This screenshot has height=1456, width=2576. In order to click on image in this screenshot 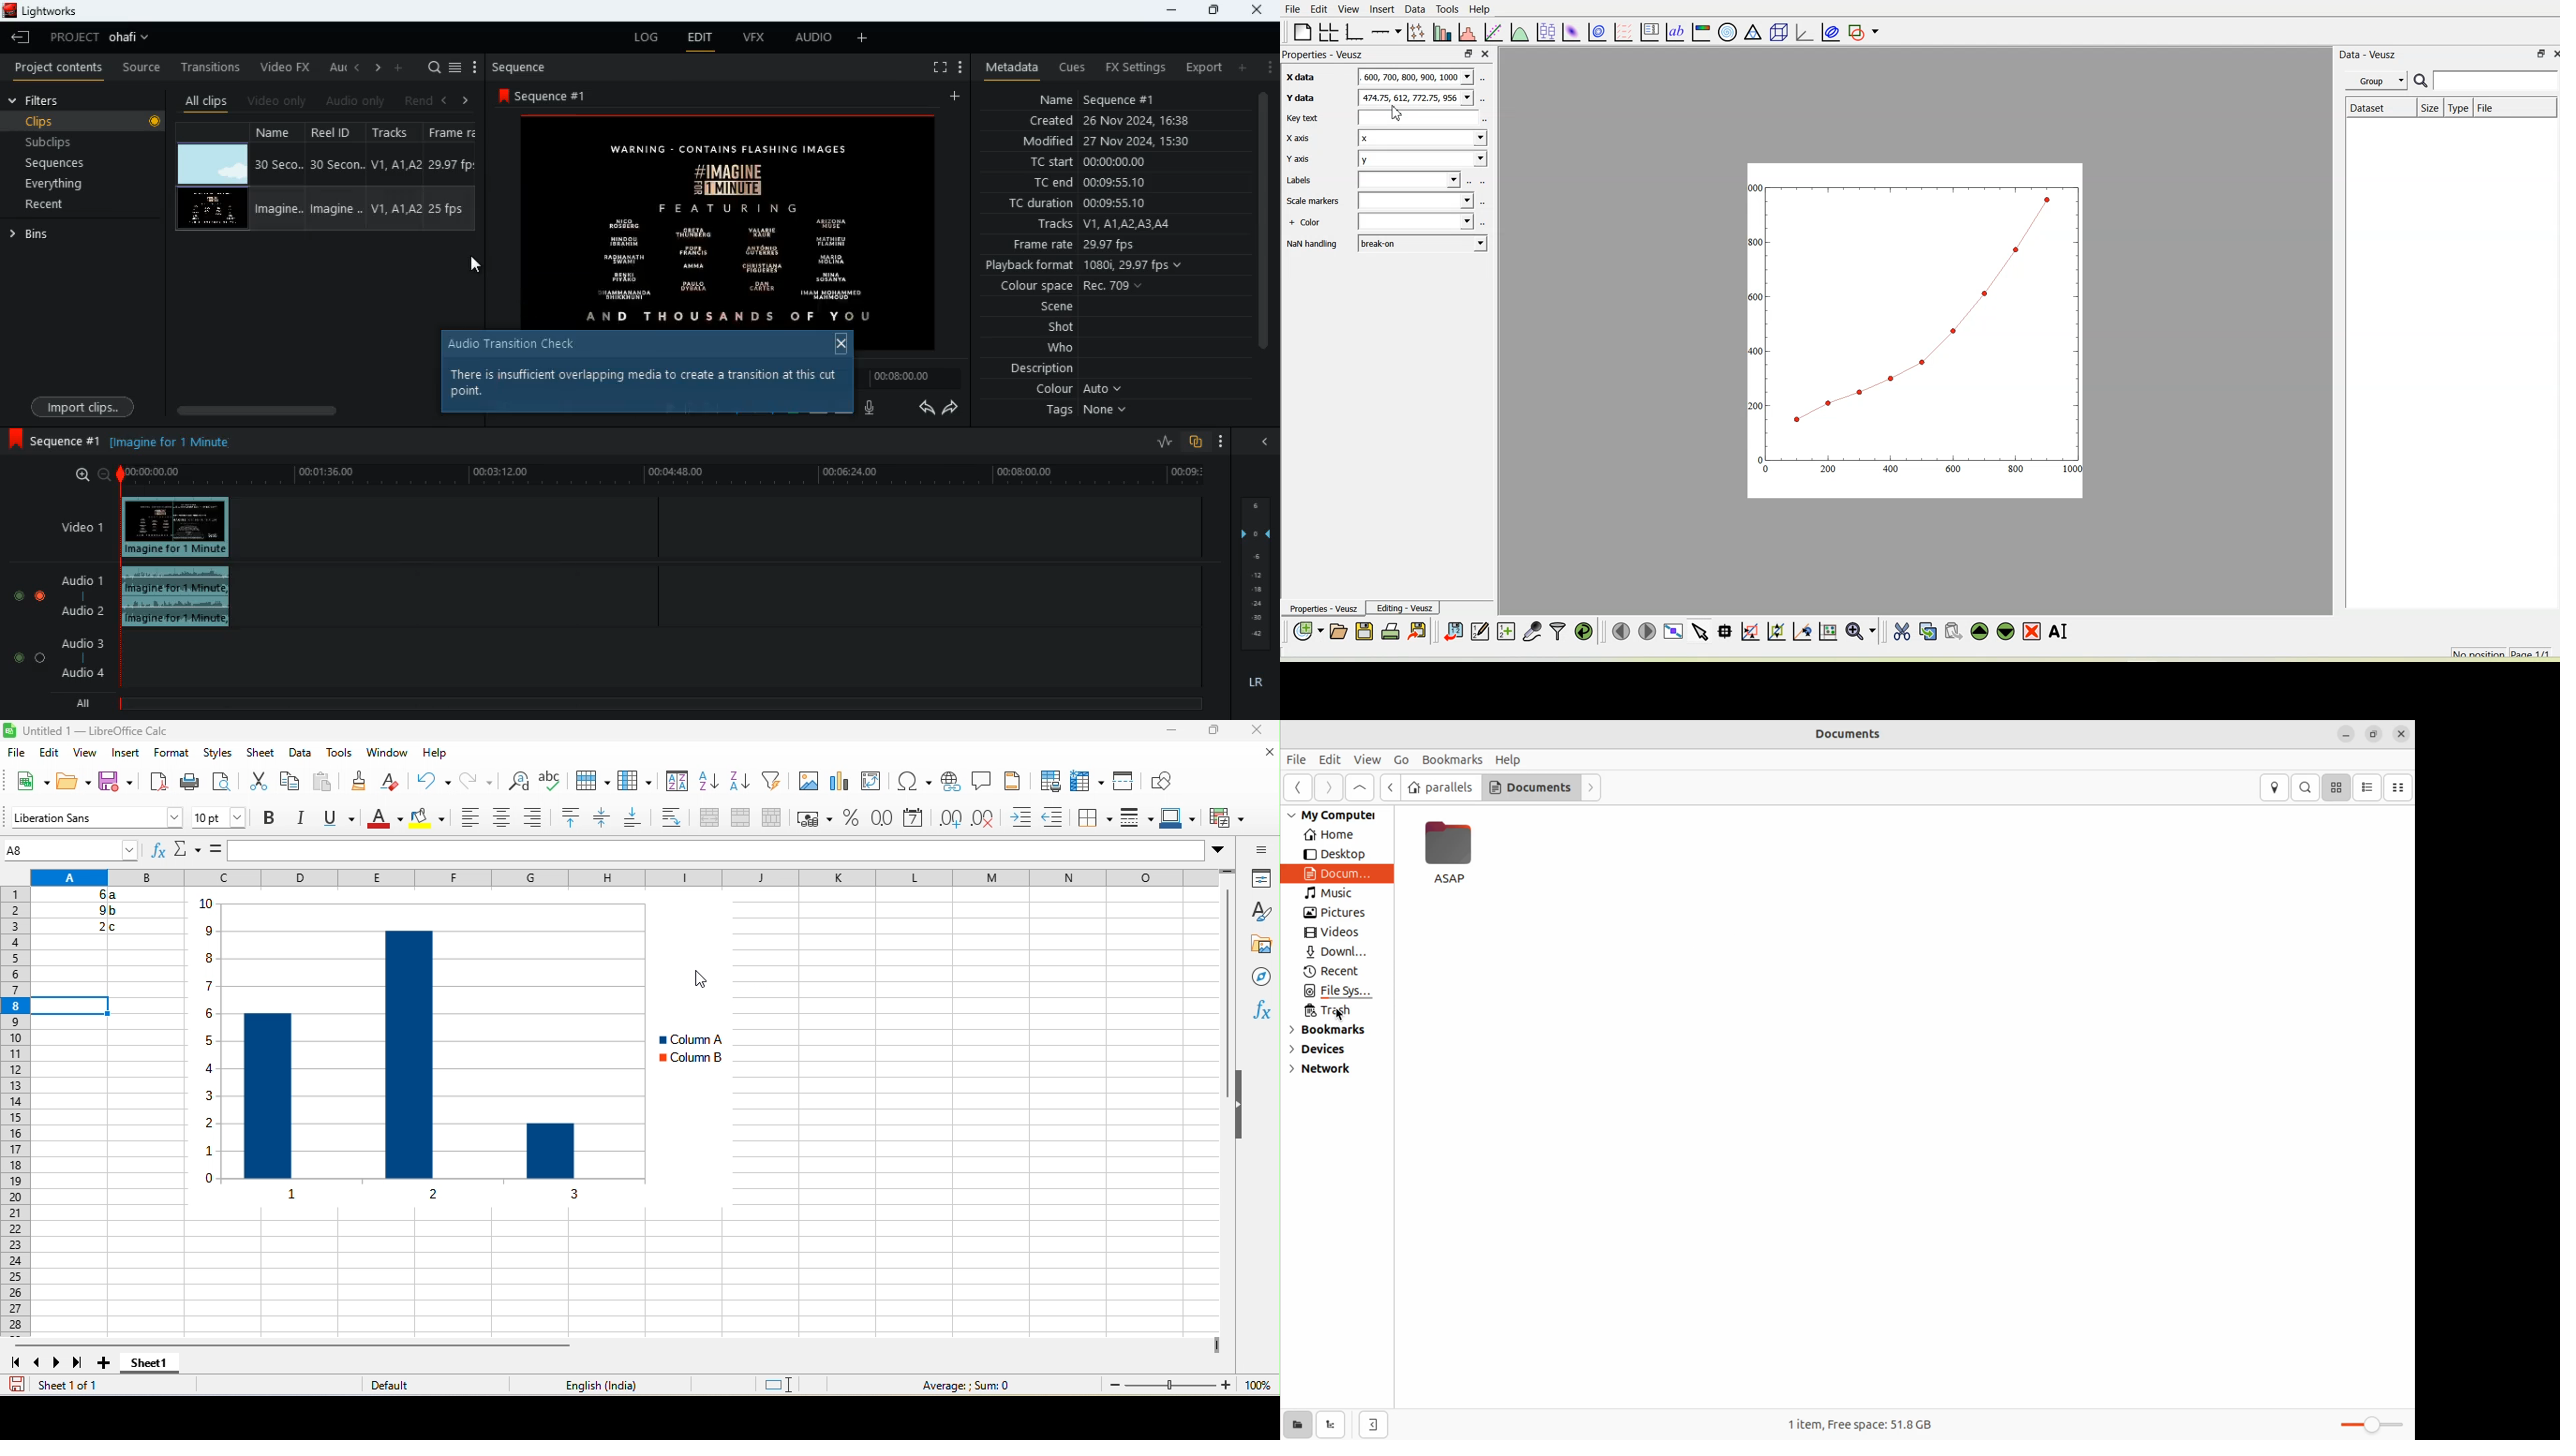, I will do `click(212, 210)`.